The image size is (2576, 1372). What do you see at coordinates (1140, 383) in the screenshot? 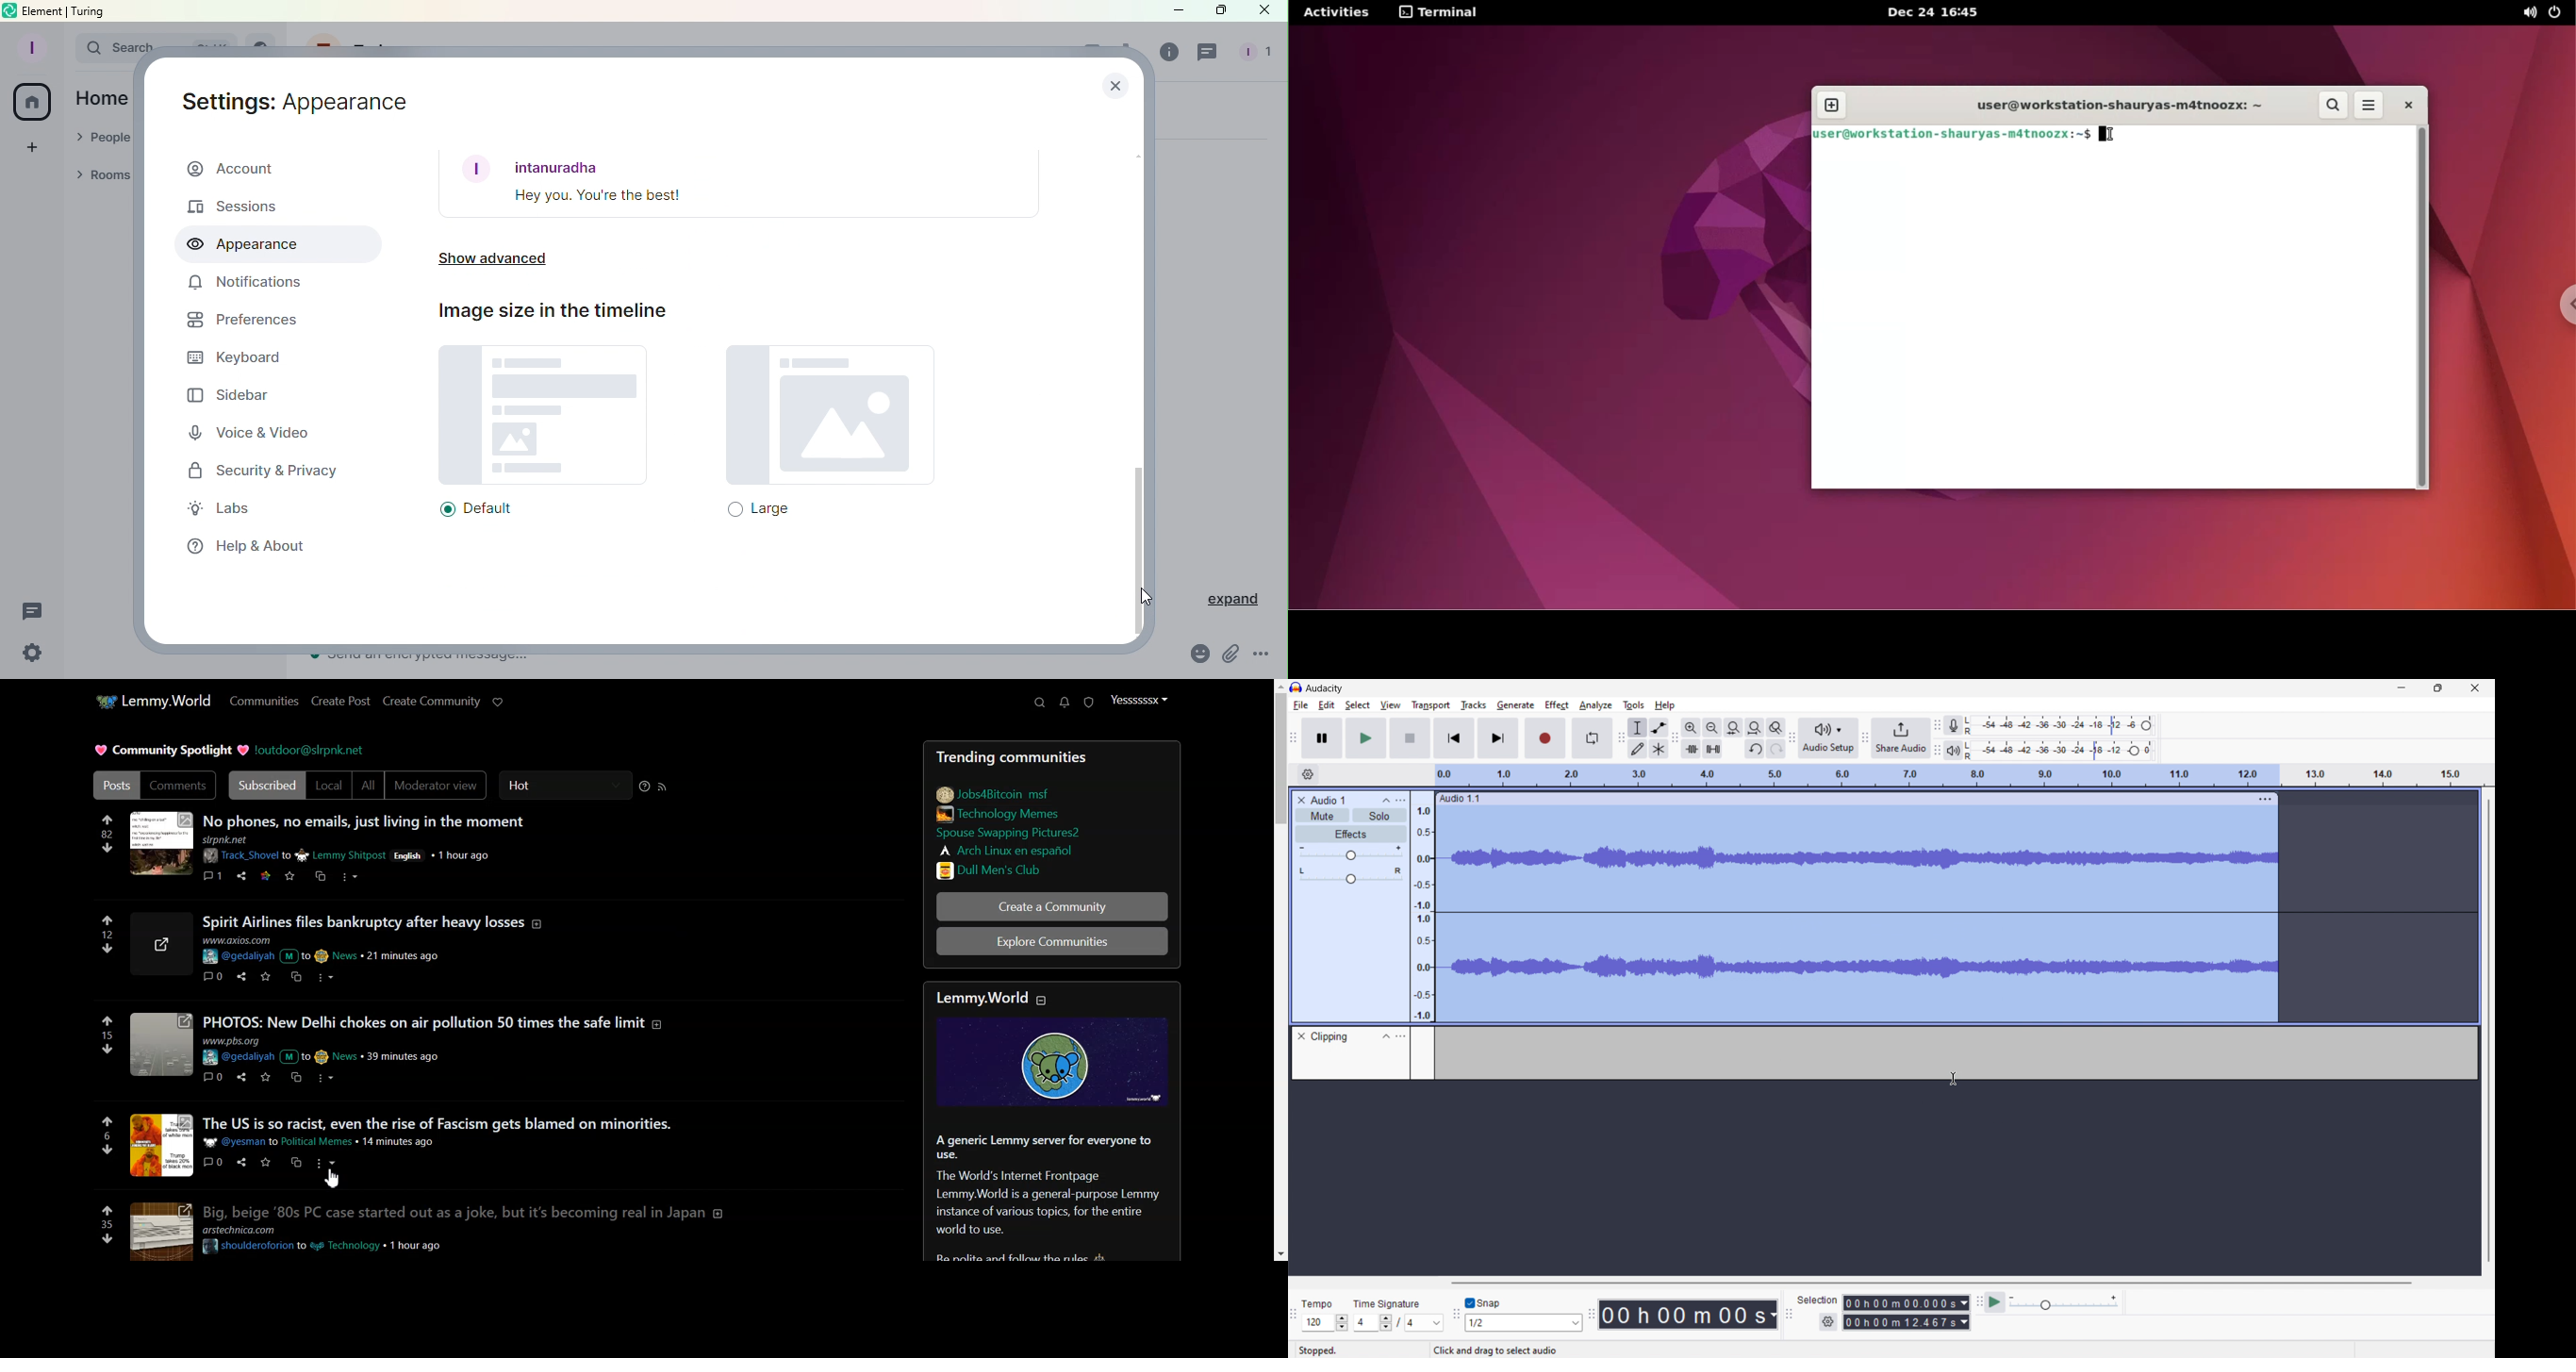
I see `Scroll bar` at bounding box center [1140, 383].